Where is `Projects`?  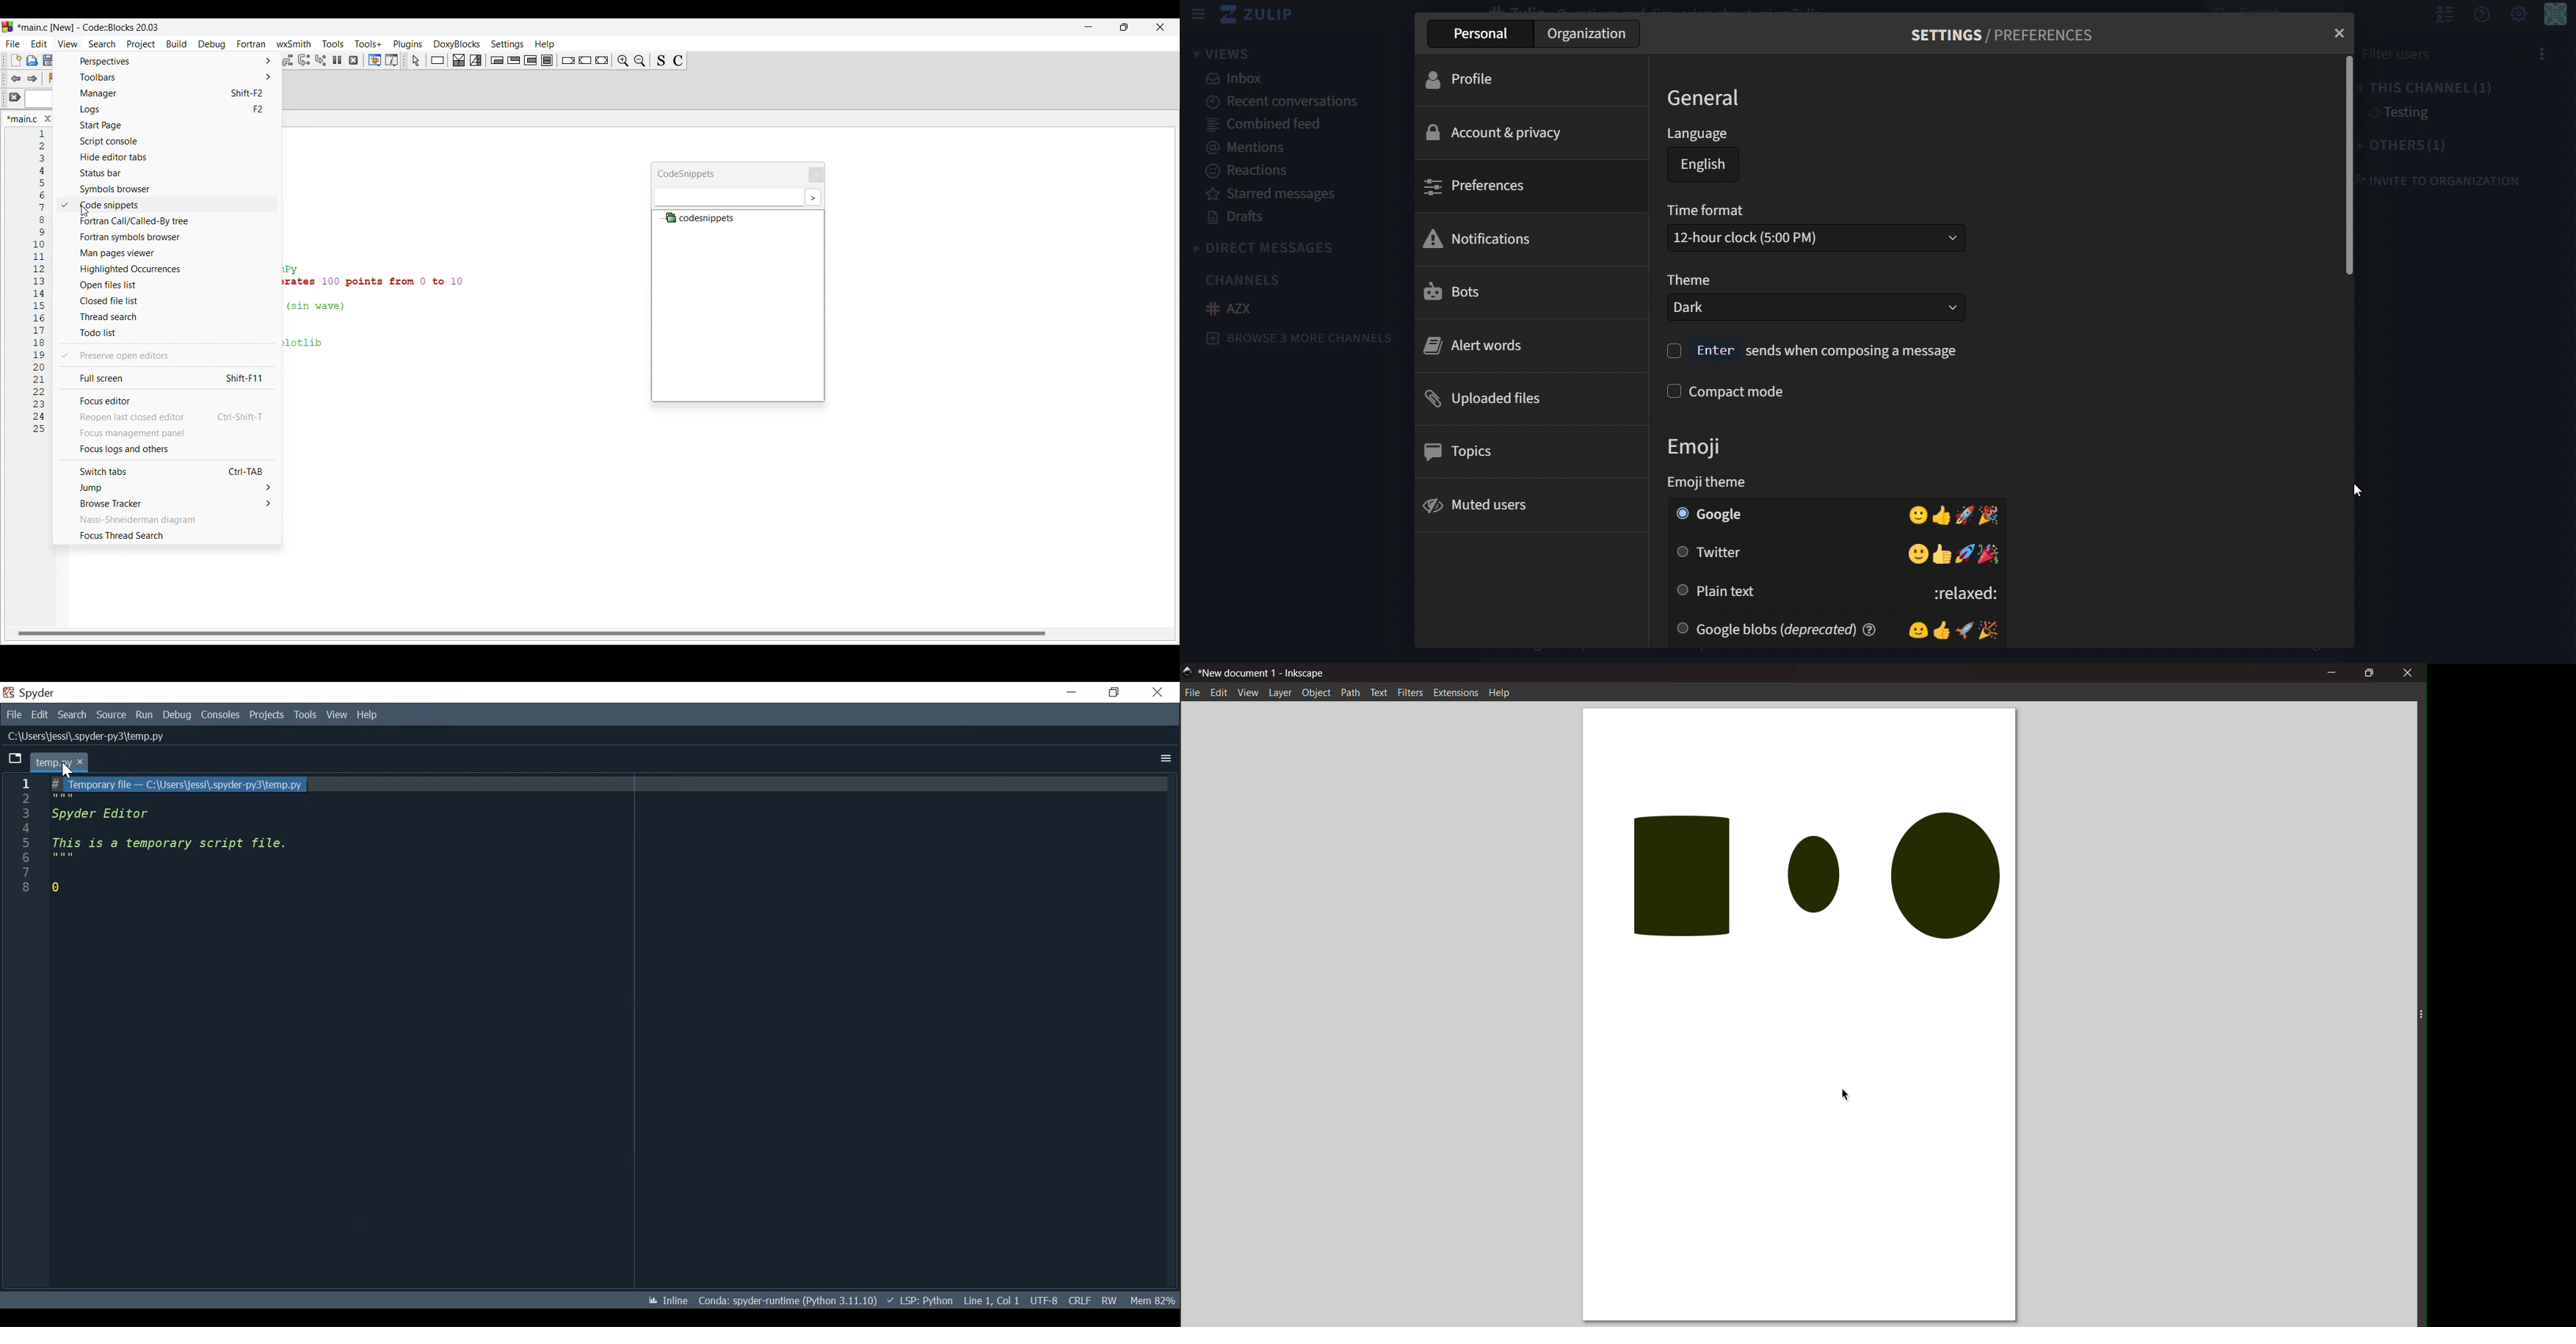
Projects is located at coordinates (267, 714).